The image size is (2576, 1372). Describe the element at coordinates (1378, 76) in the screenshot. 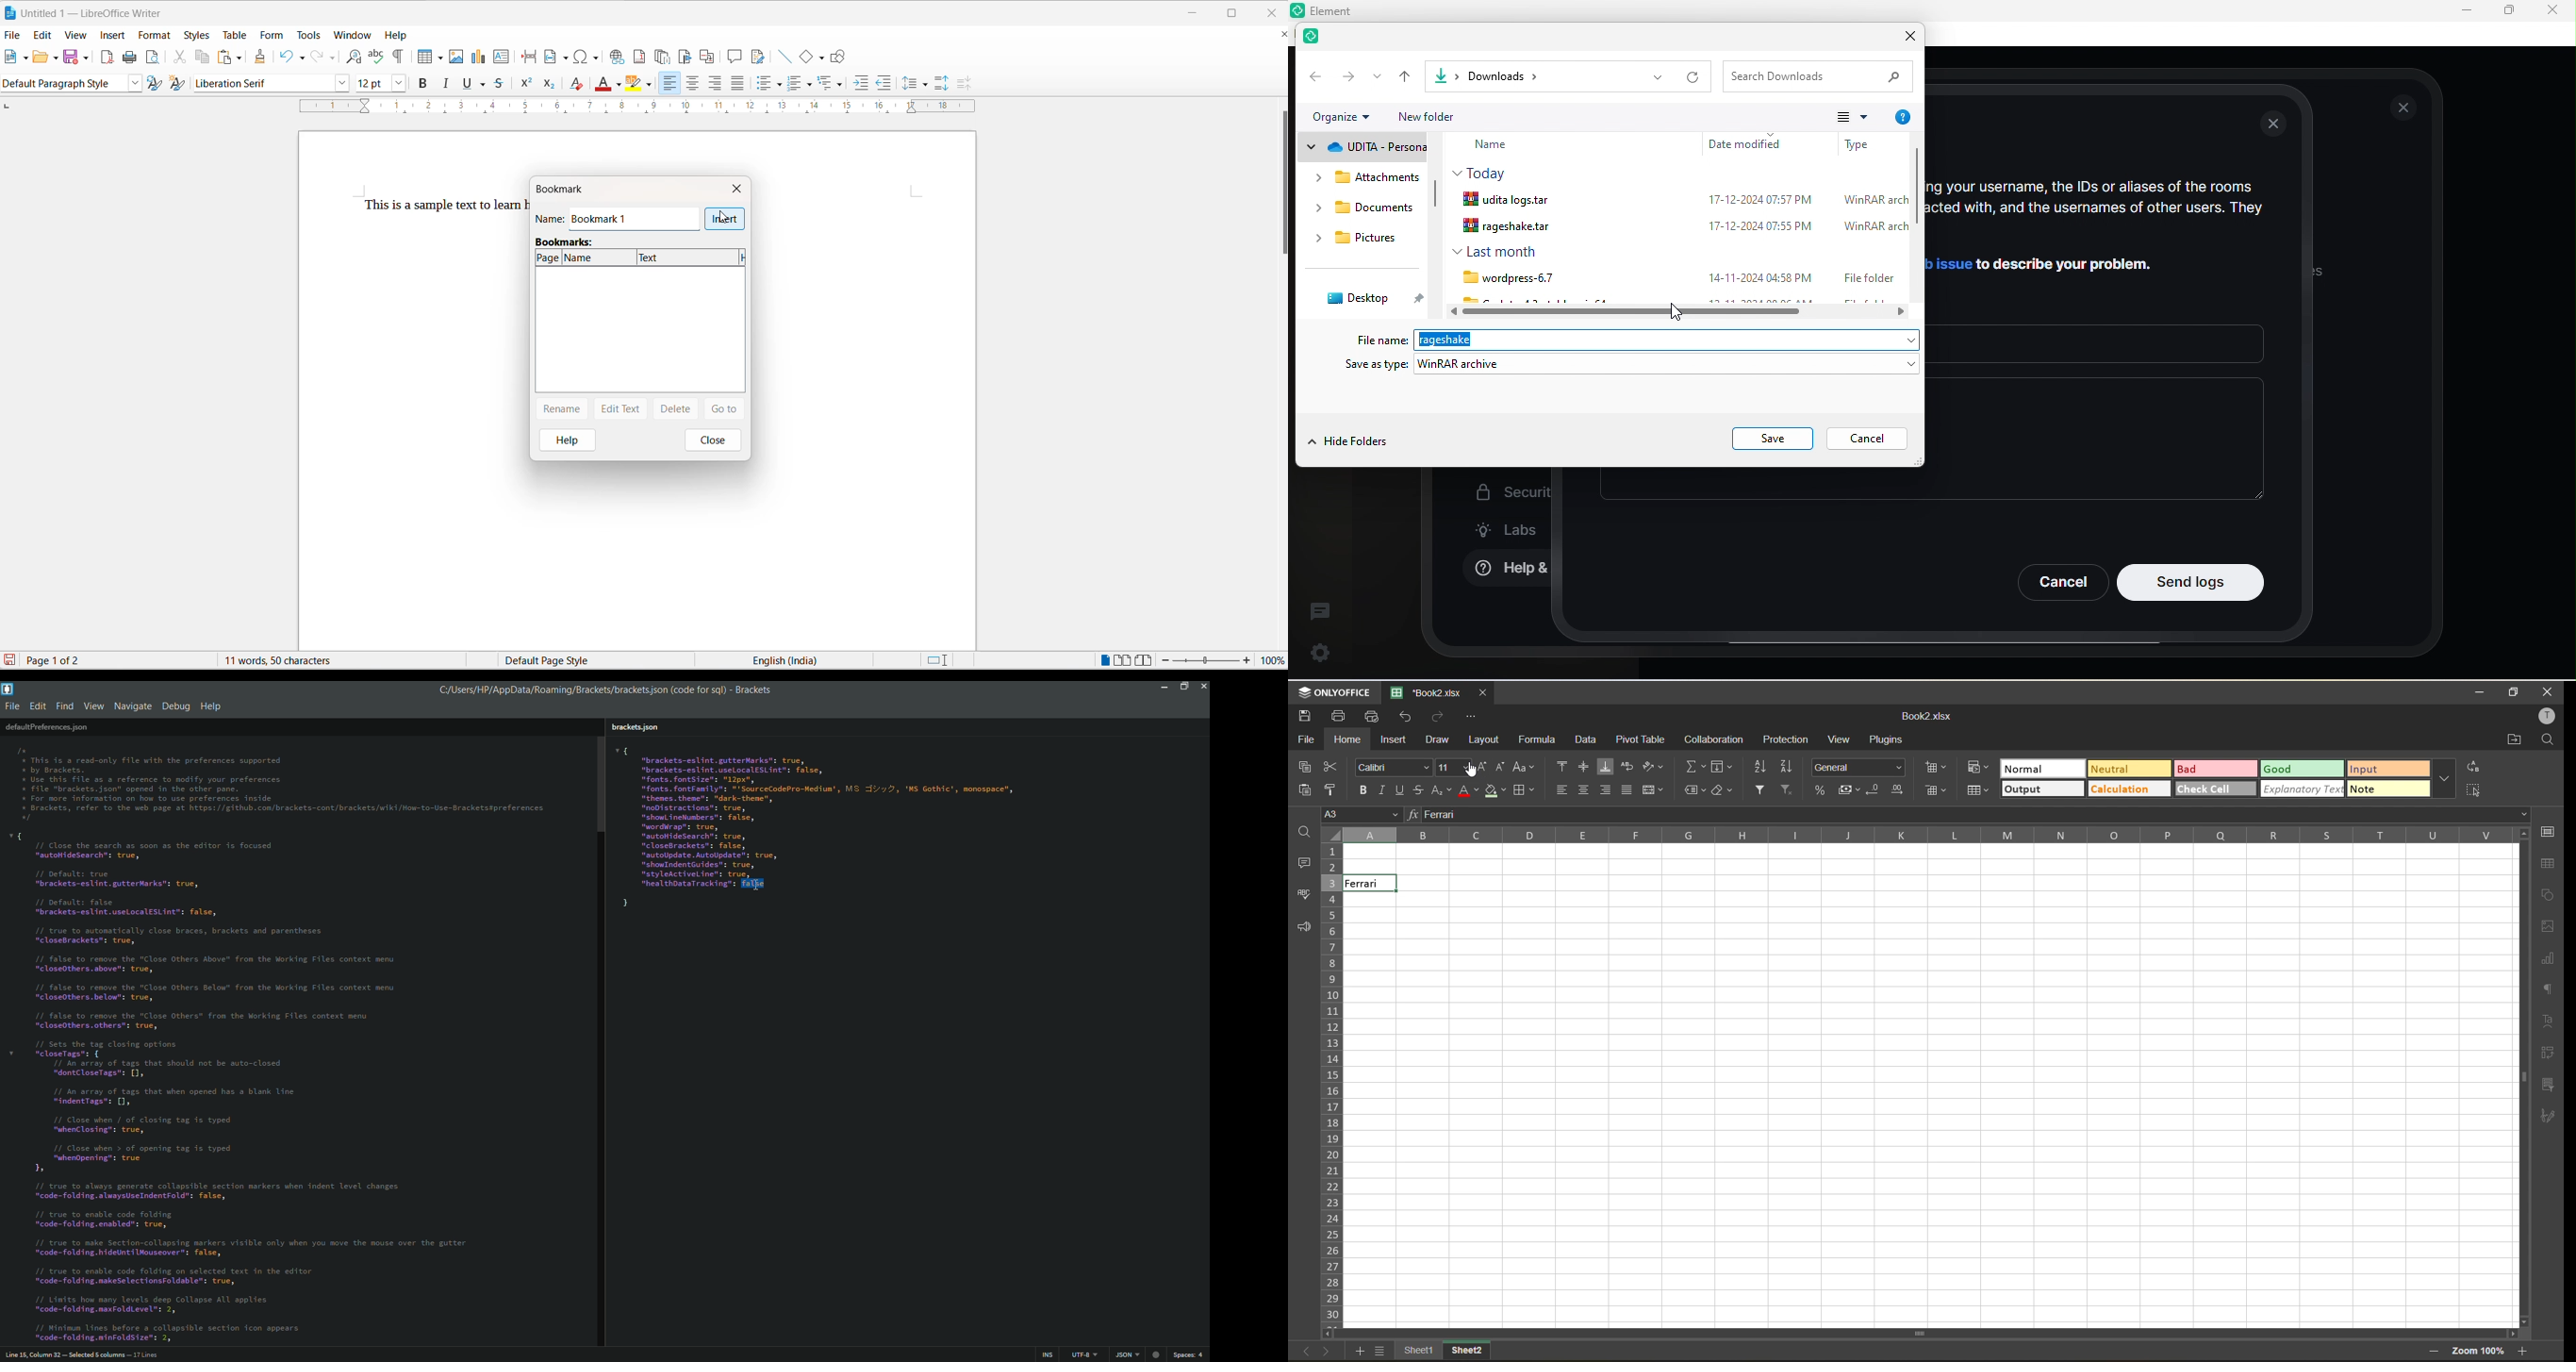

I see `drop down` at that location.